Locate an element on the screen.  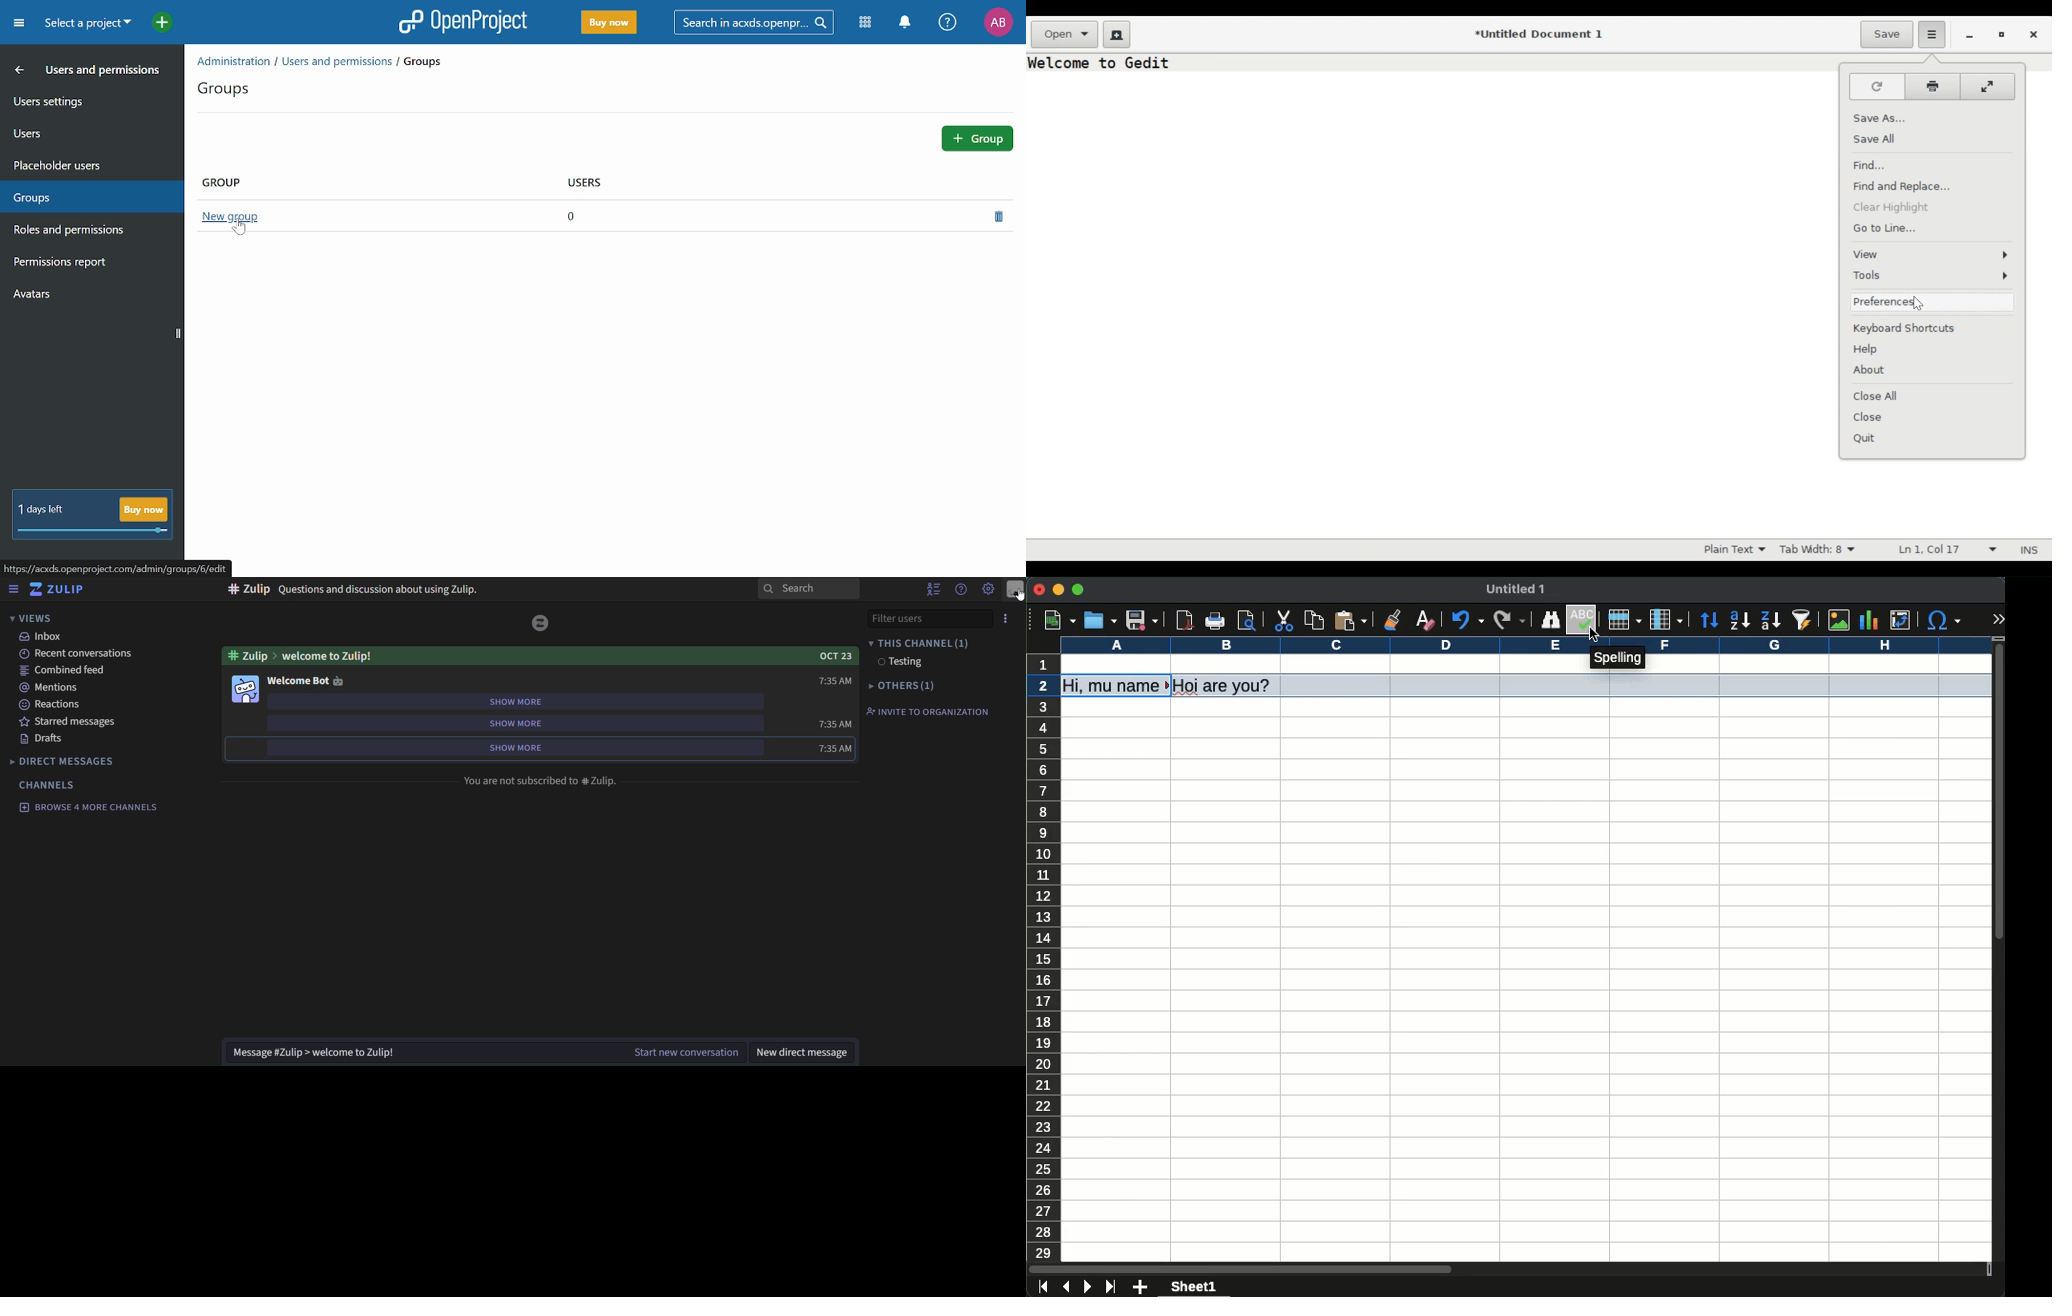
sort is located at coordinates (1710, 621).